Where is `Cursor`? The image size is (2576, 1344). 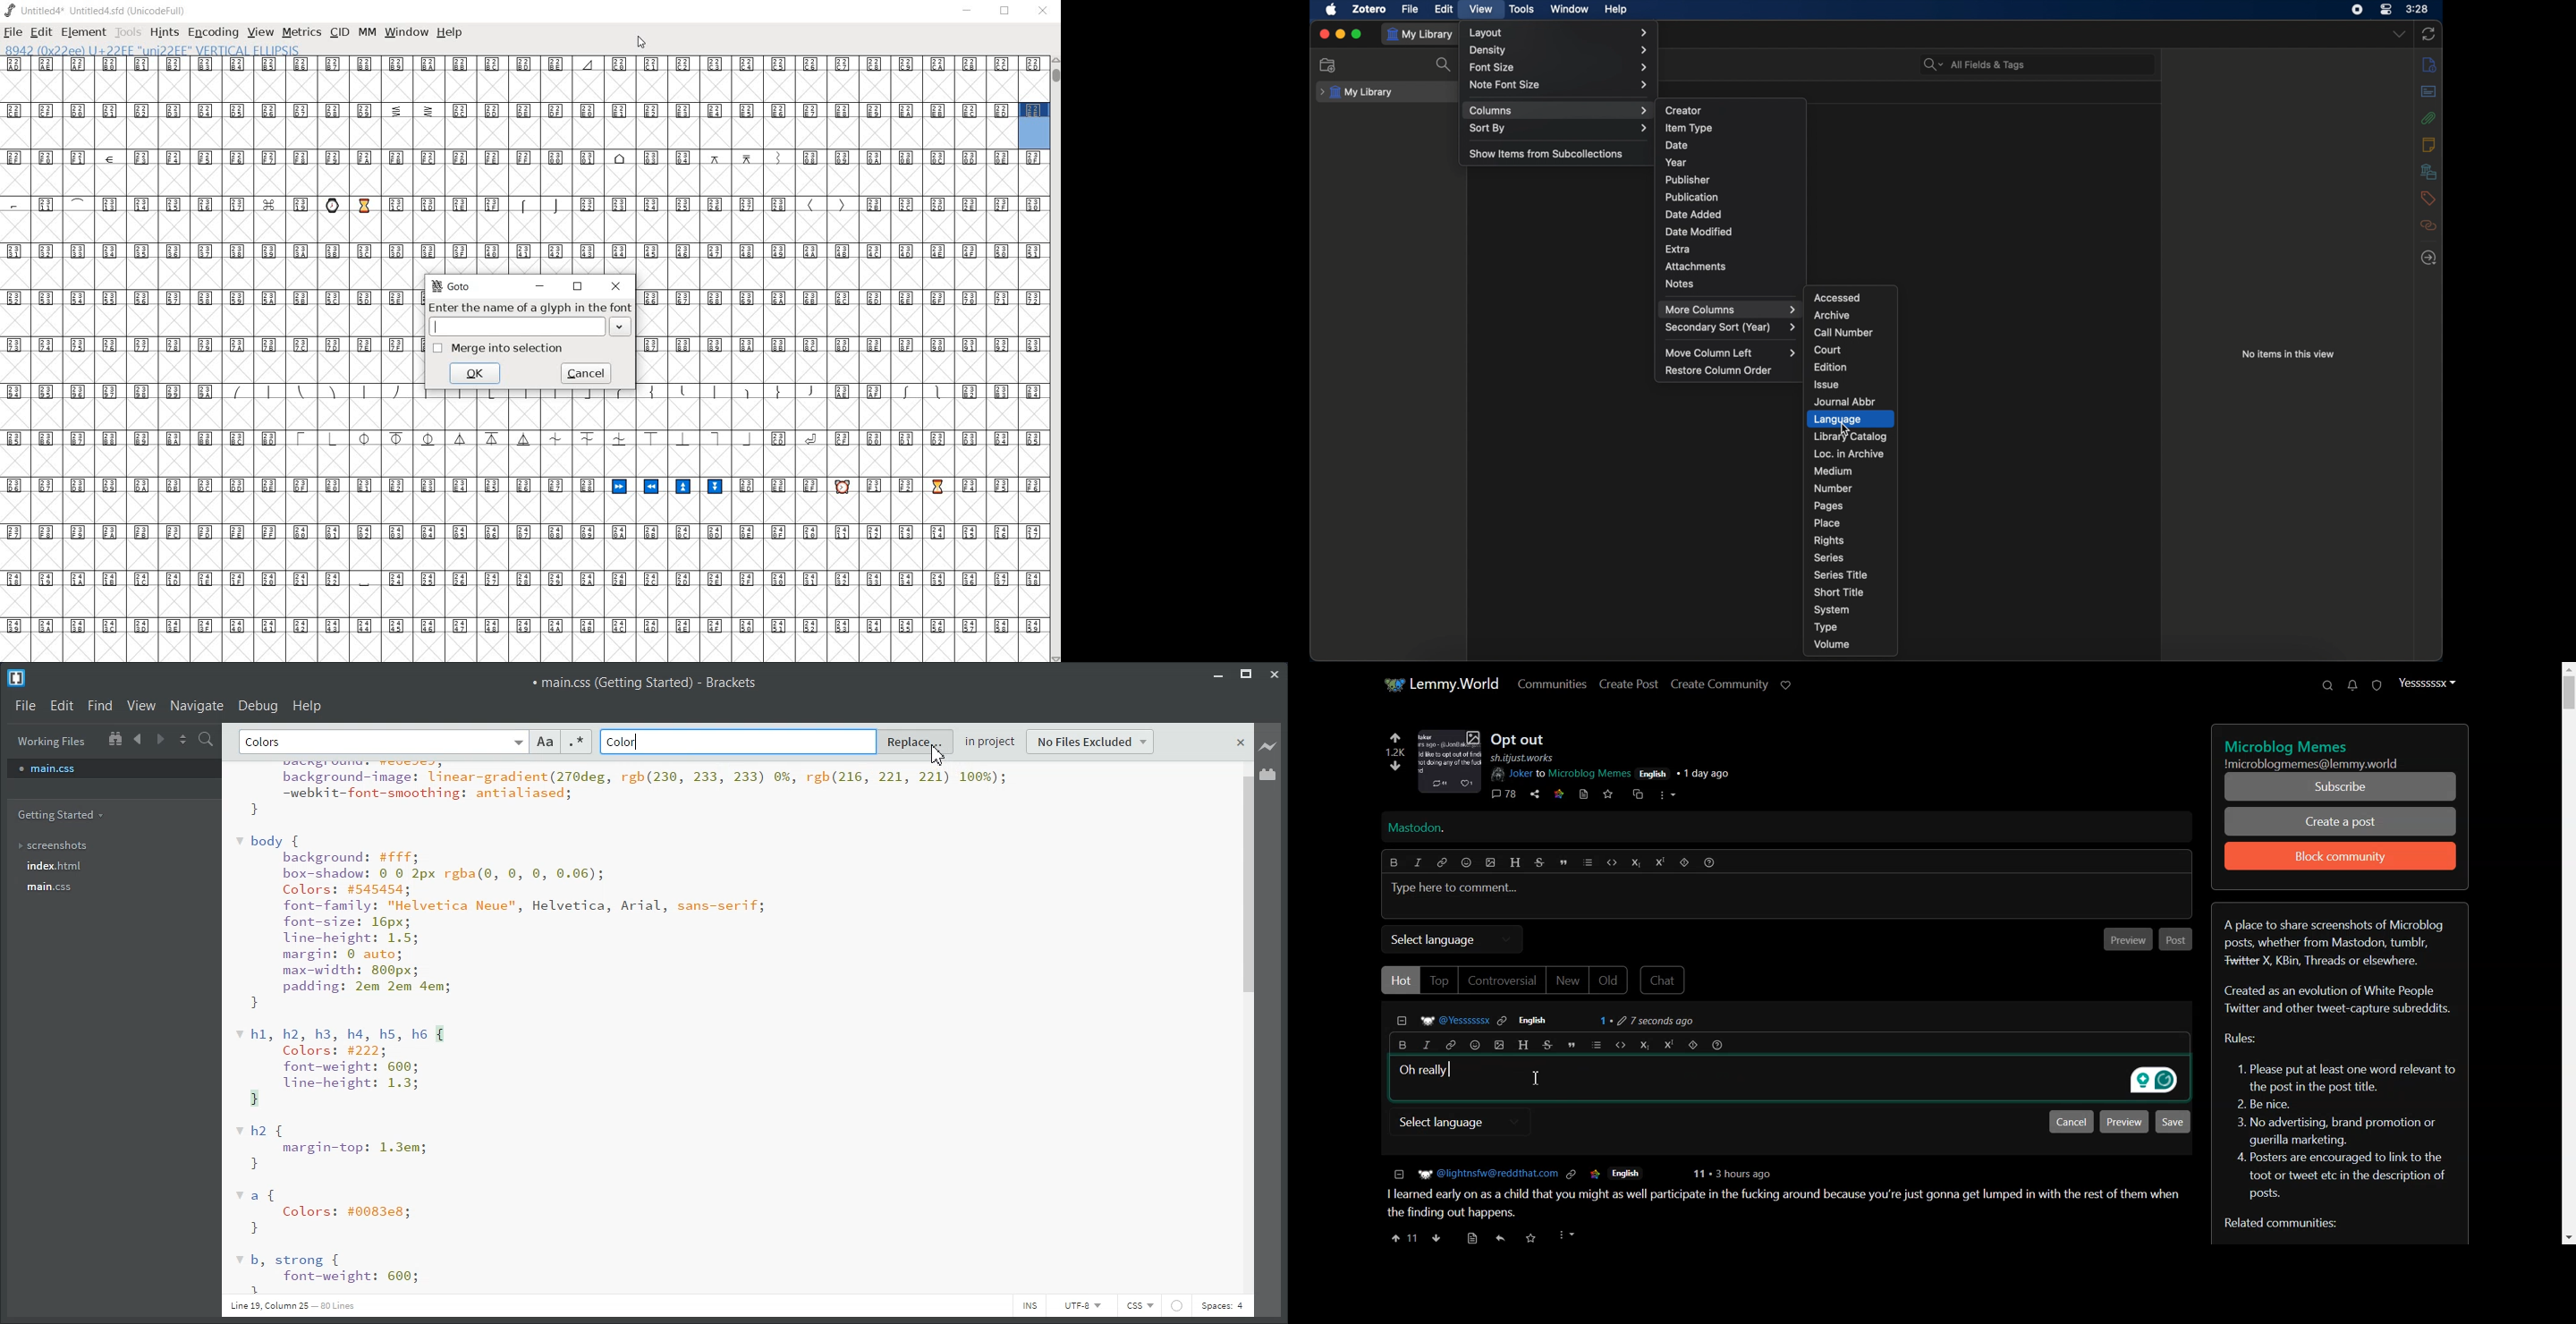 Cursor is located at coordinates (1848, 428).